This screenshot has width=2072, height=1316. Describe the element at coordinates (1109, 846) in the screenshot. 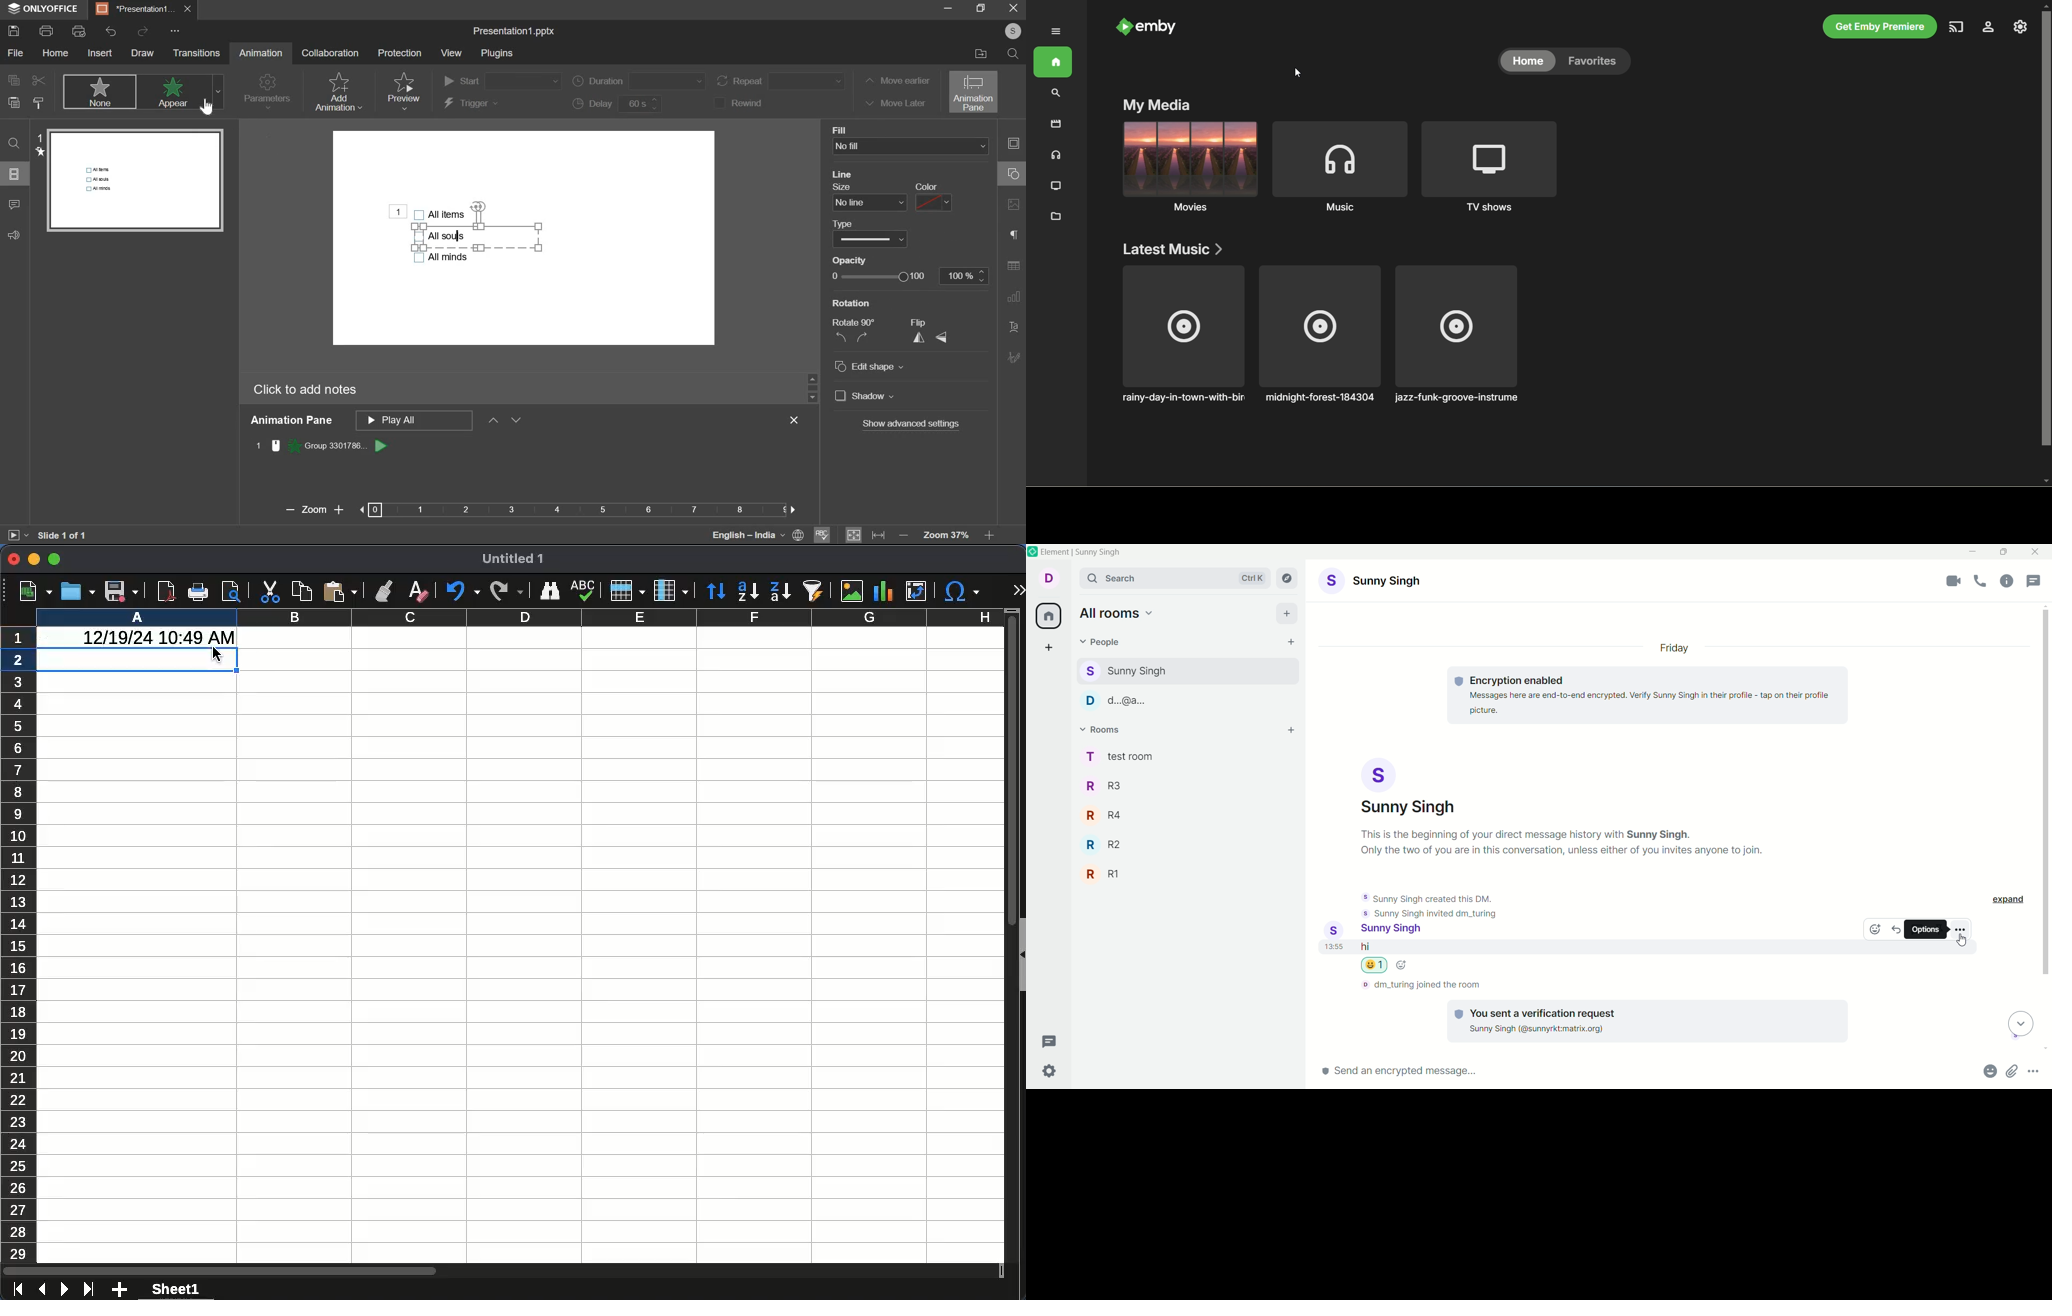

I see `R2` at that location.